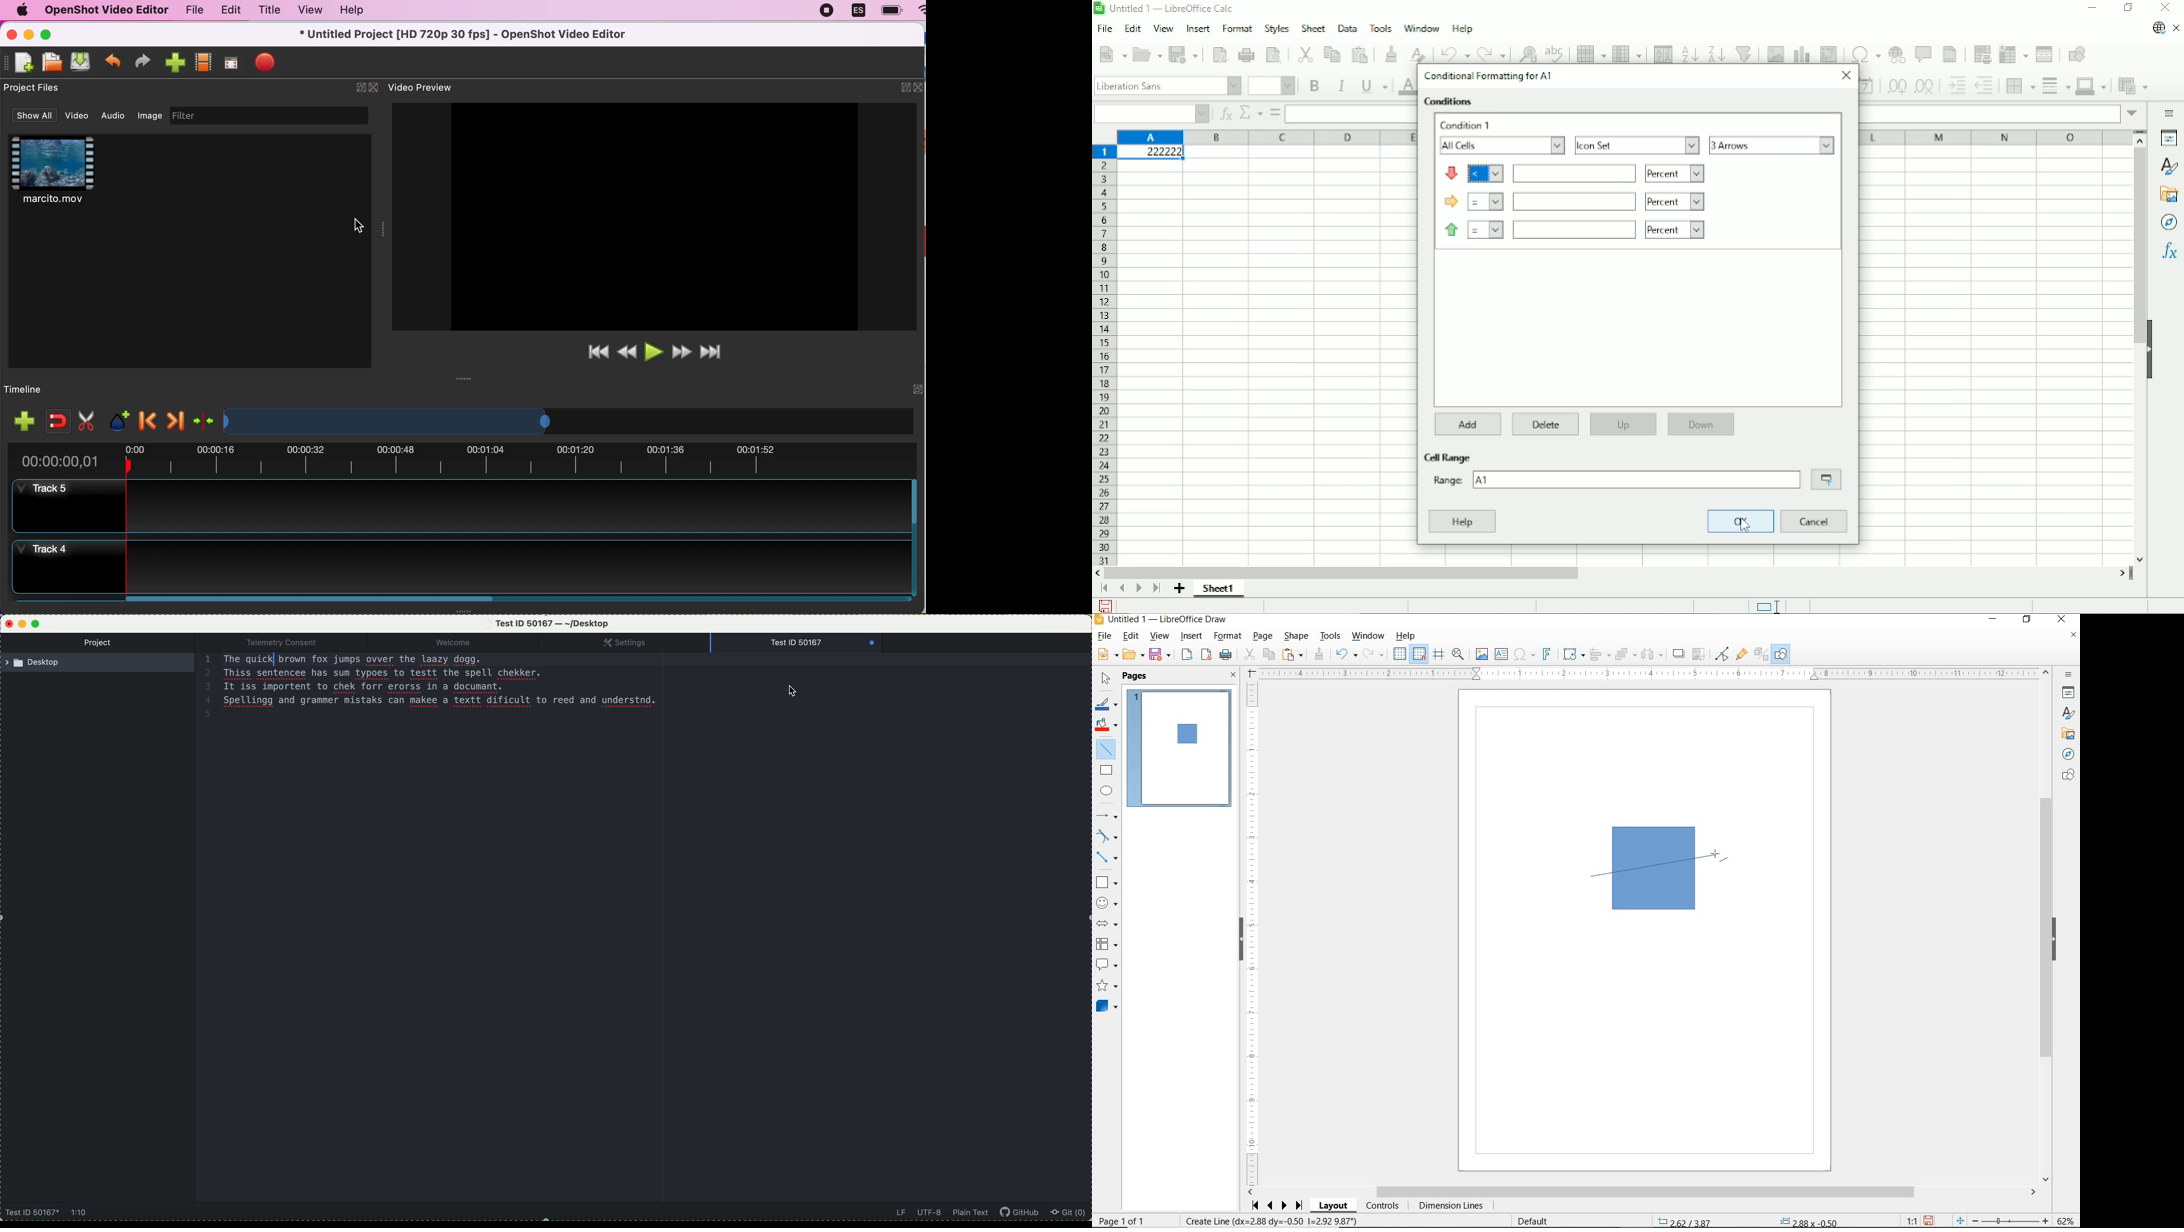 This screenshot has width=2184, height=1232. What do you see at coordinates (1335, 1206) in the screenshot?
I see `LAYOUT` at bounding box center [1335, 1206].